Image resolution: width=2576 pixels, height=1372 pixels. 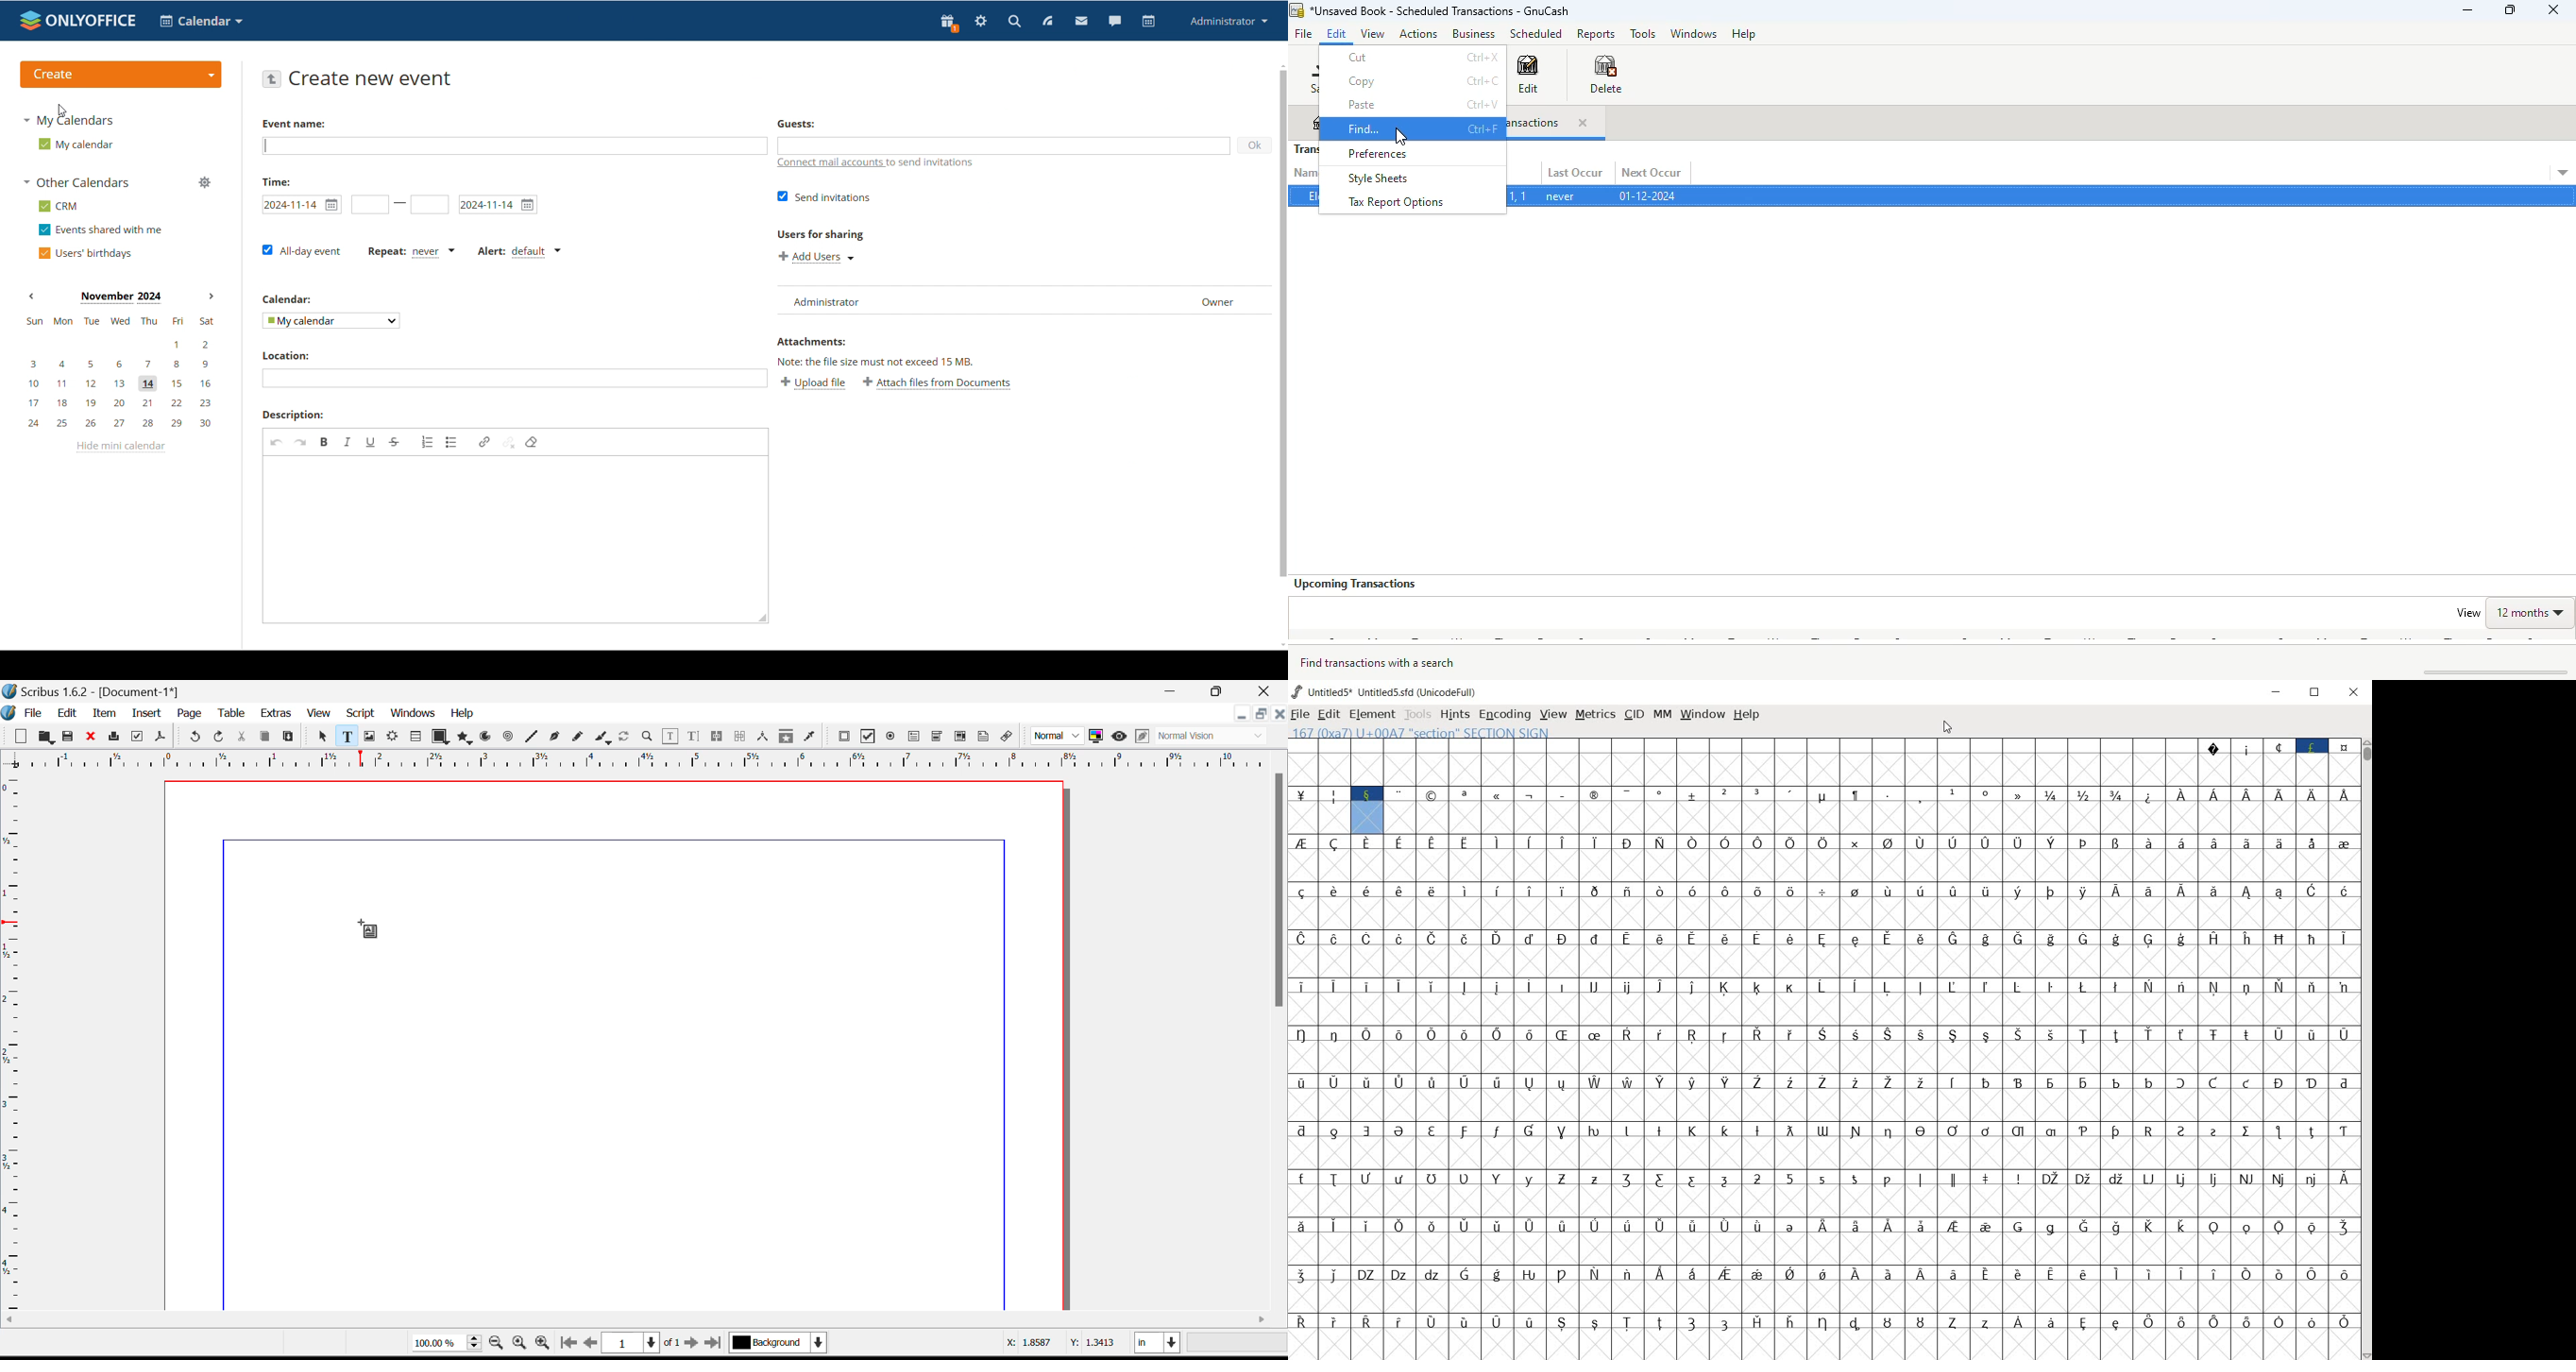 What do you see at coordinates (1119, 736) in the screenshot?
I see `Preview Mode` at bounding box center [1119, 736].